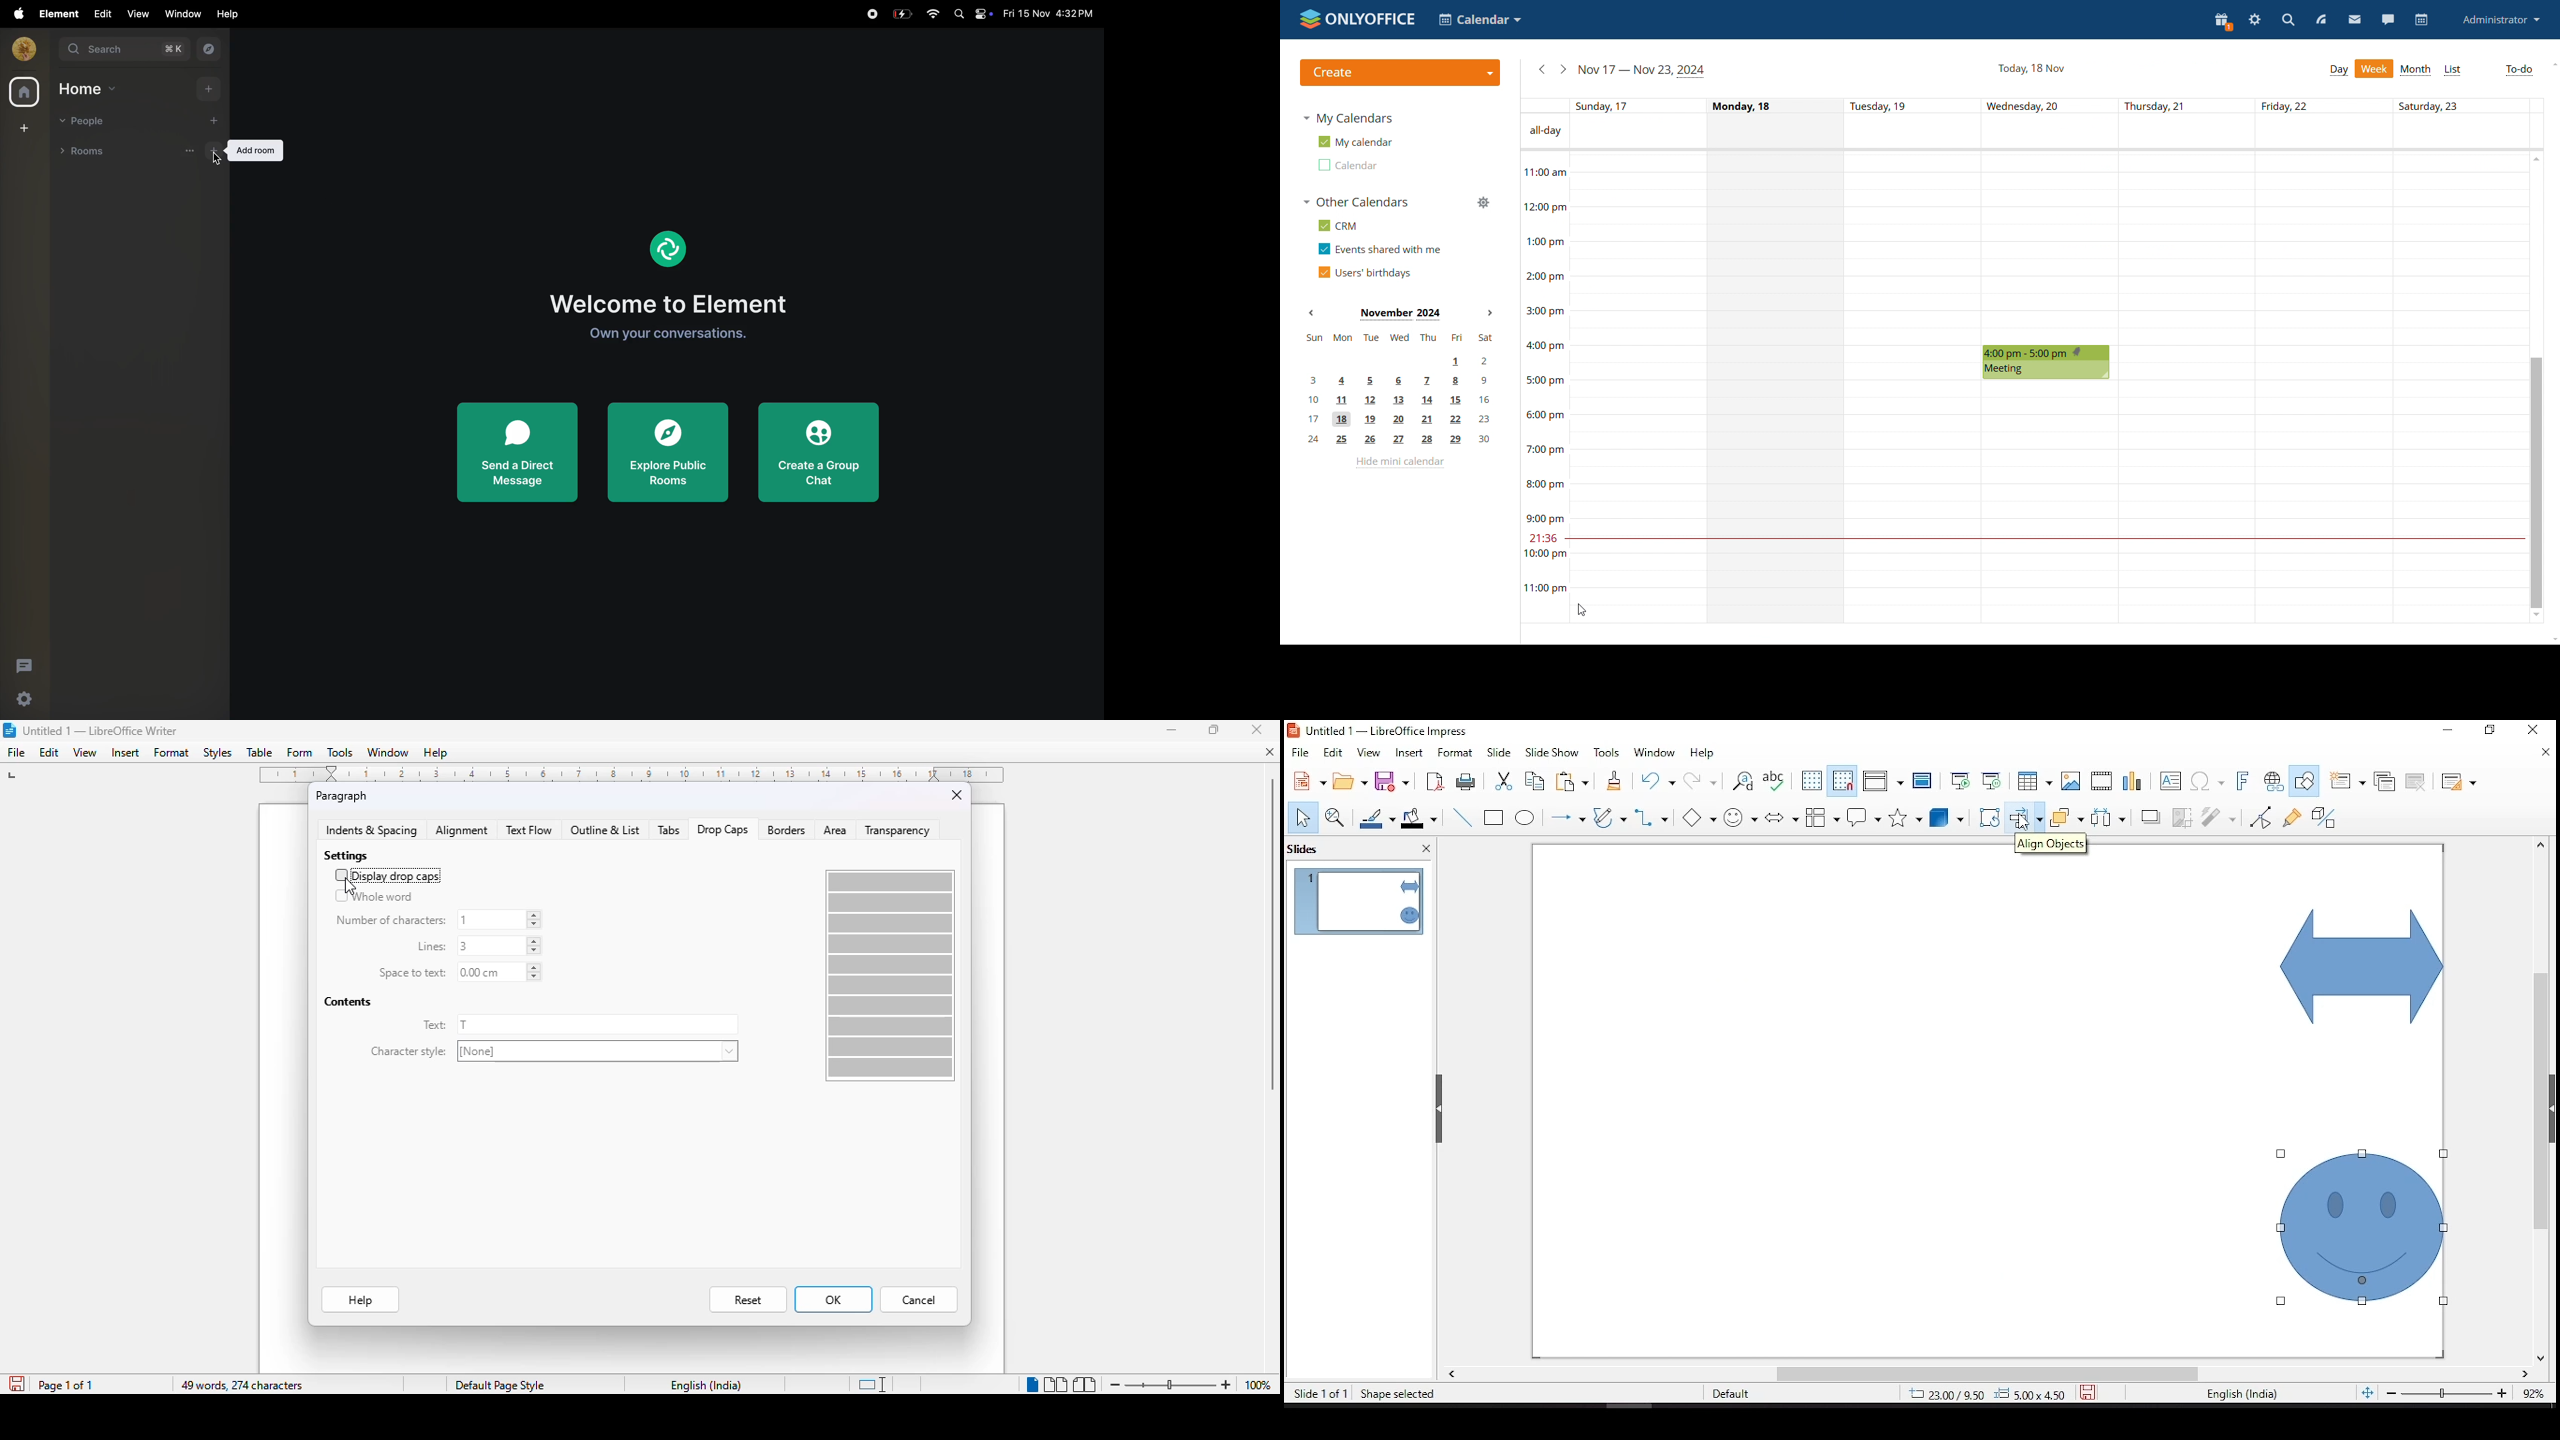 The width and height of the screenshot is (2576, 1456). Describe the element at coordinates (2374, 69) in the screenshot. I see `week view` at that location.